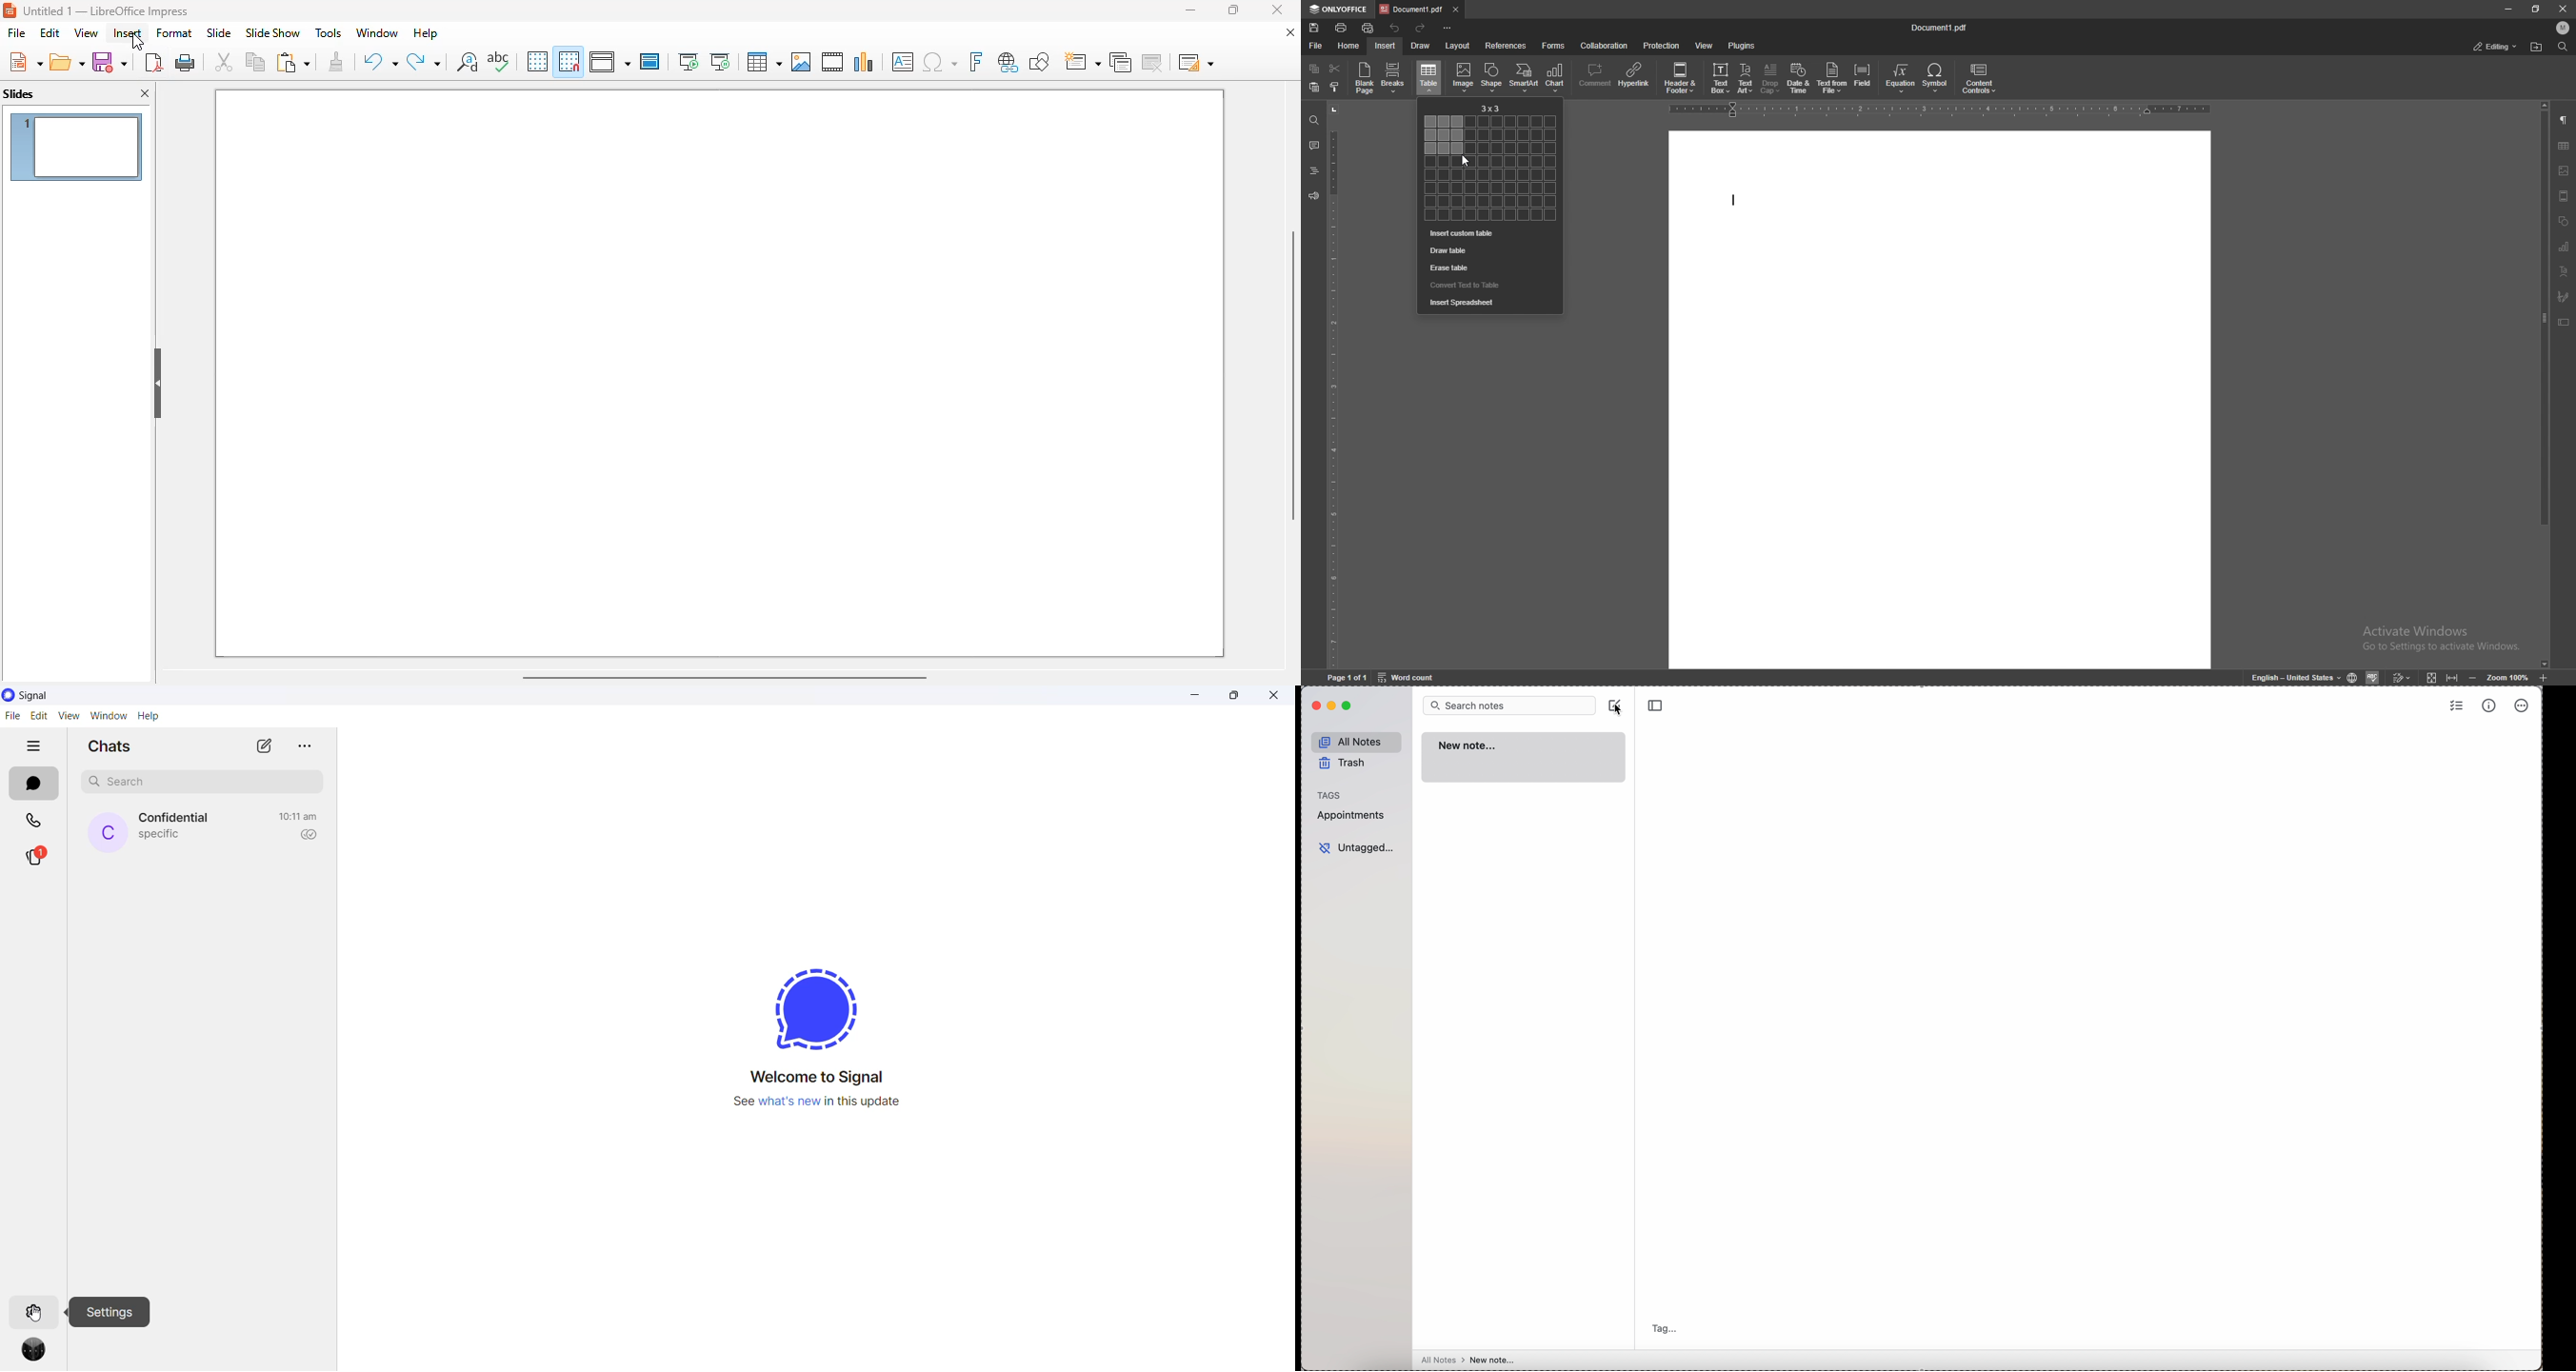 This screenshot has width=2576, height=1372. What do you see at coordinates (19, 94) in the screenshot?
I see `slides` at bounding box center [19, 94].